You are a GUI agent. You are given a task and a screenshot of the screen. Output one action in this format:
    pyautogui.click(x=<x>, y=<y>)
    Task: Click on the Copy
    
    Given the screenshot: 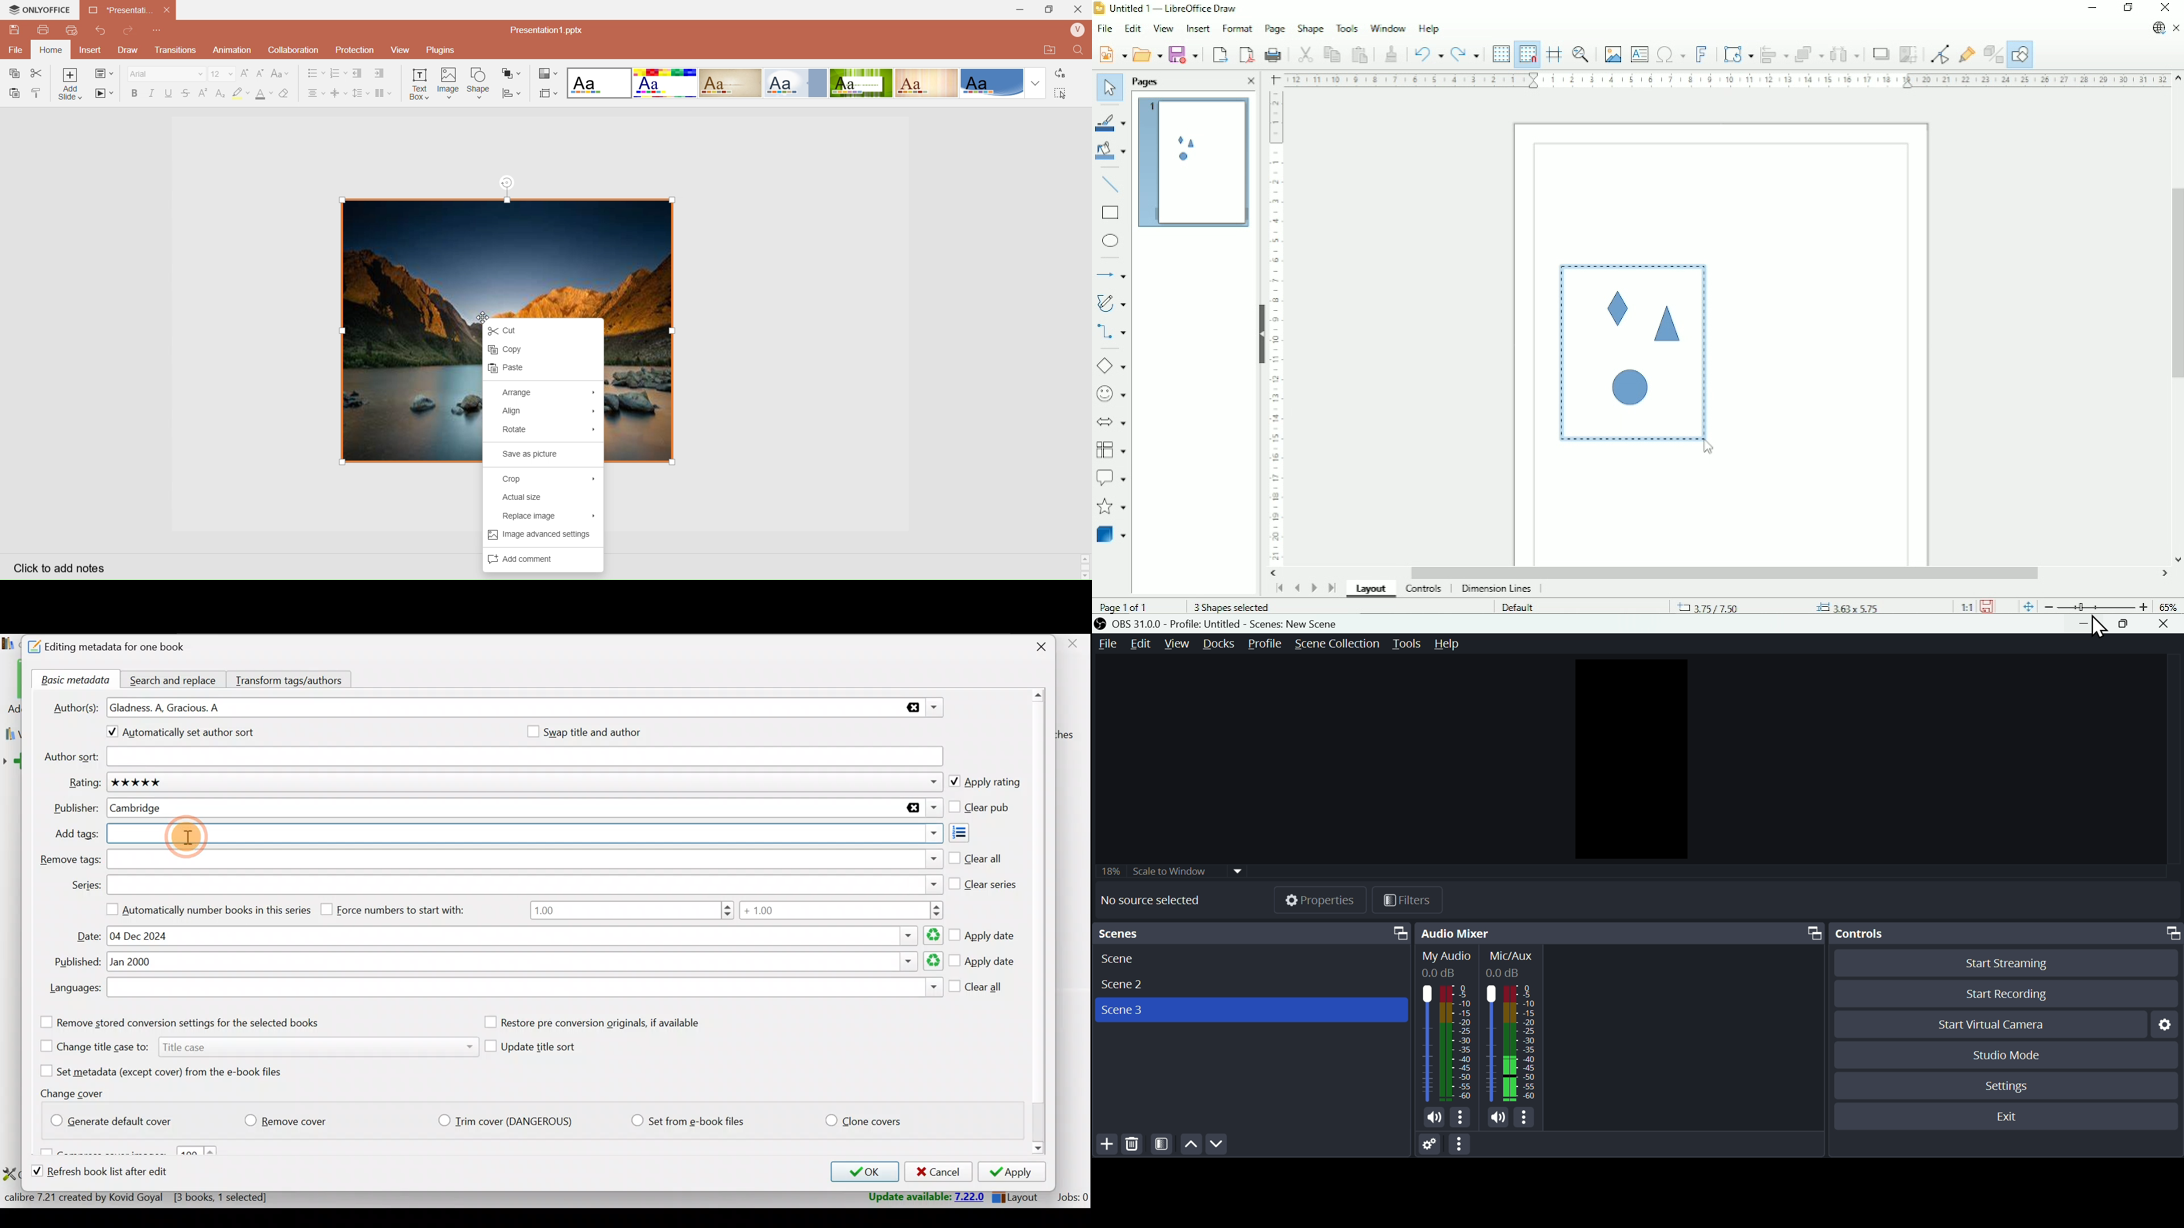 What is the action you would take?
    pyautogui.click(x=1331, y=53)
    